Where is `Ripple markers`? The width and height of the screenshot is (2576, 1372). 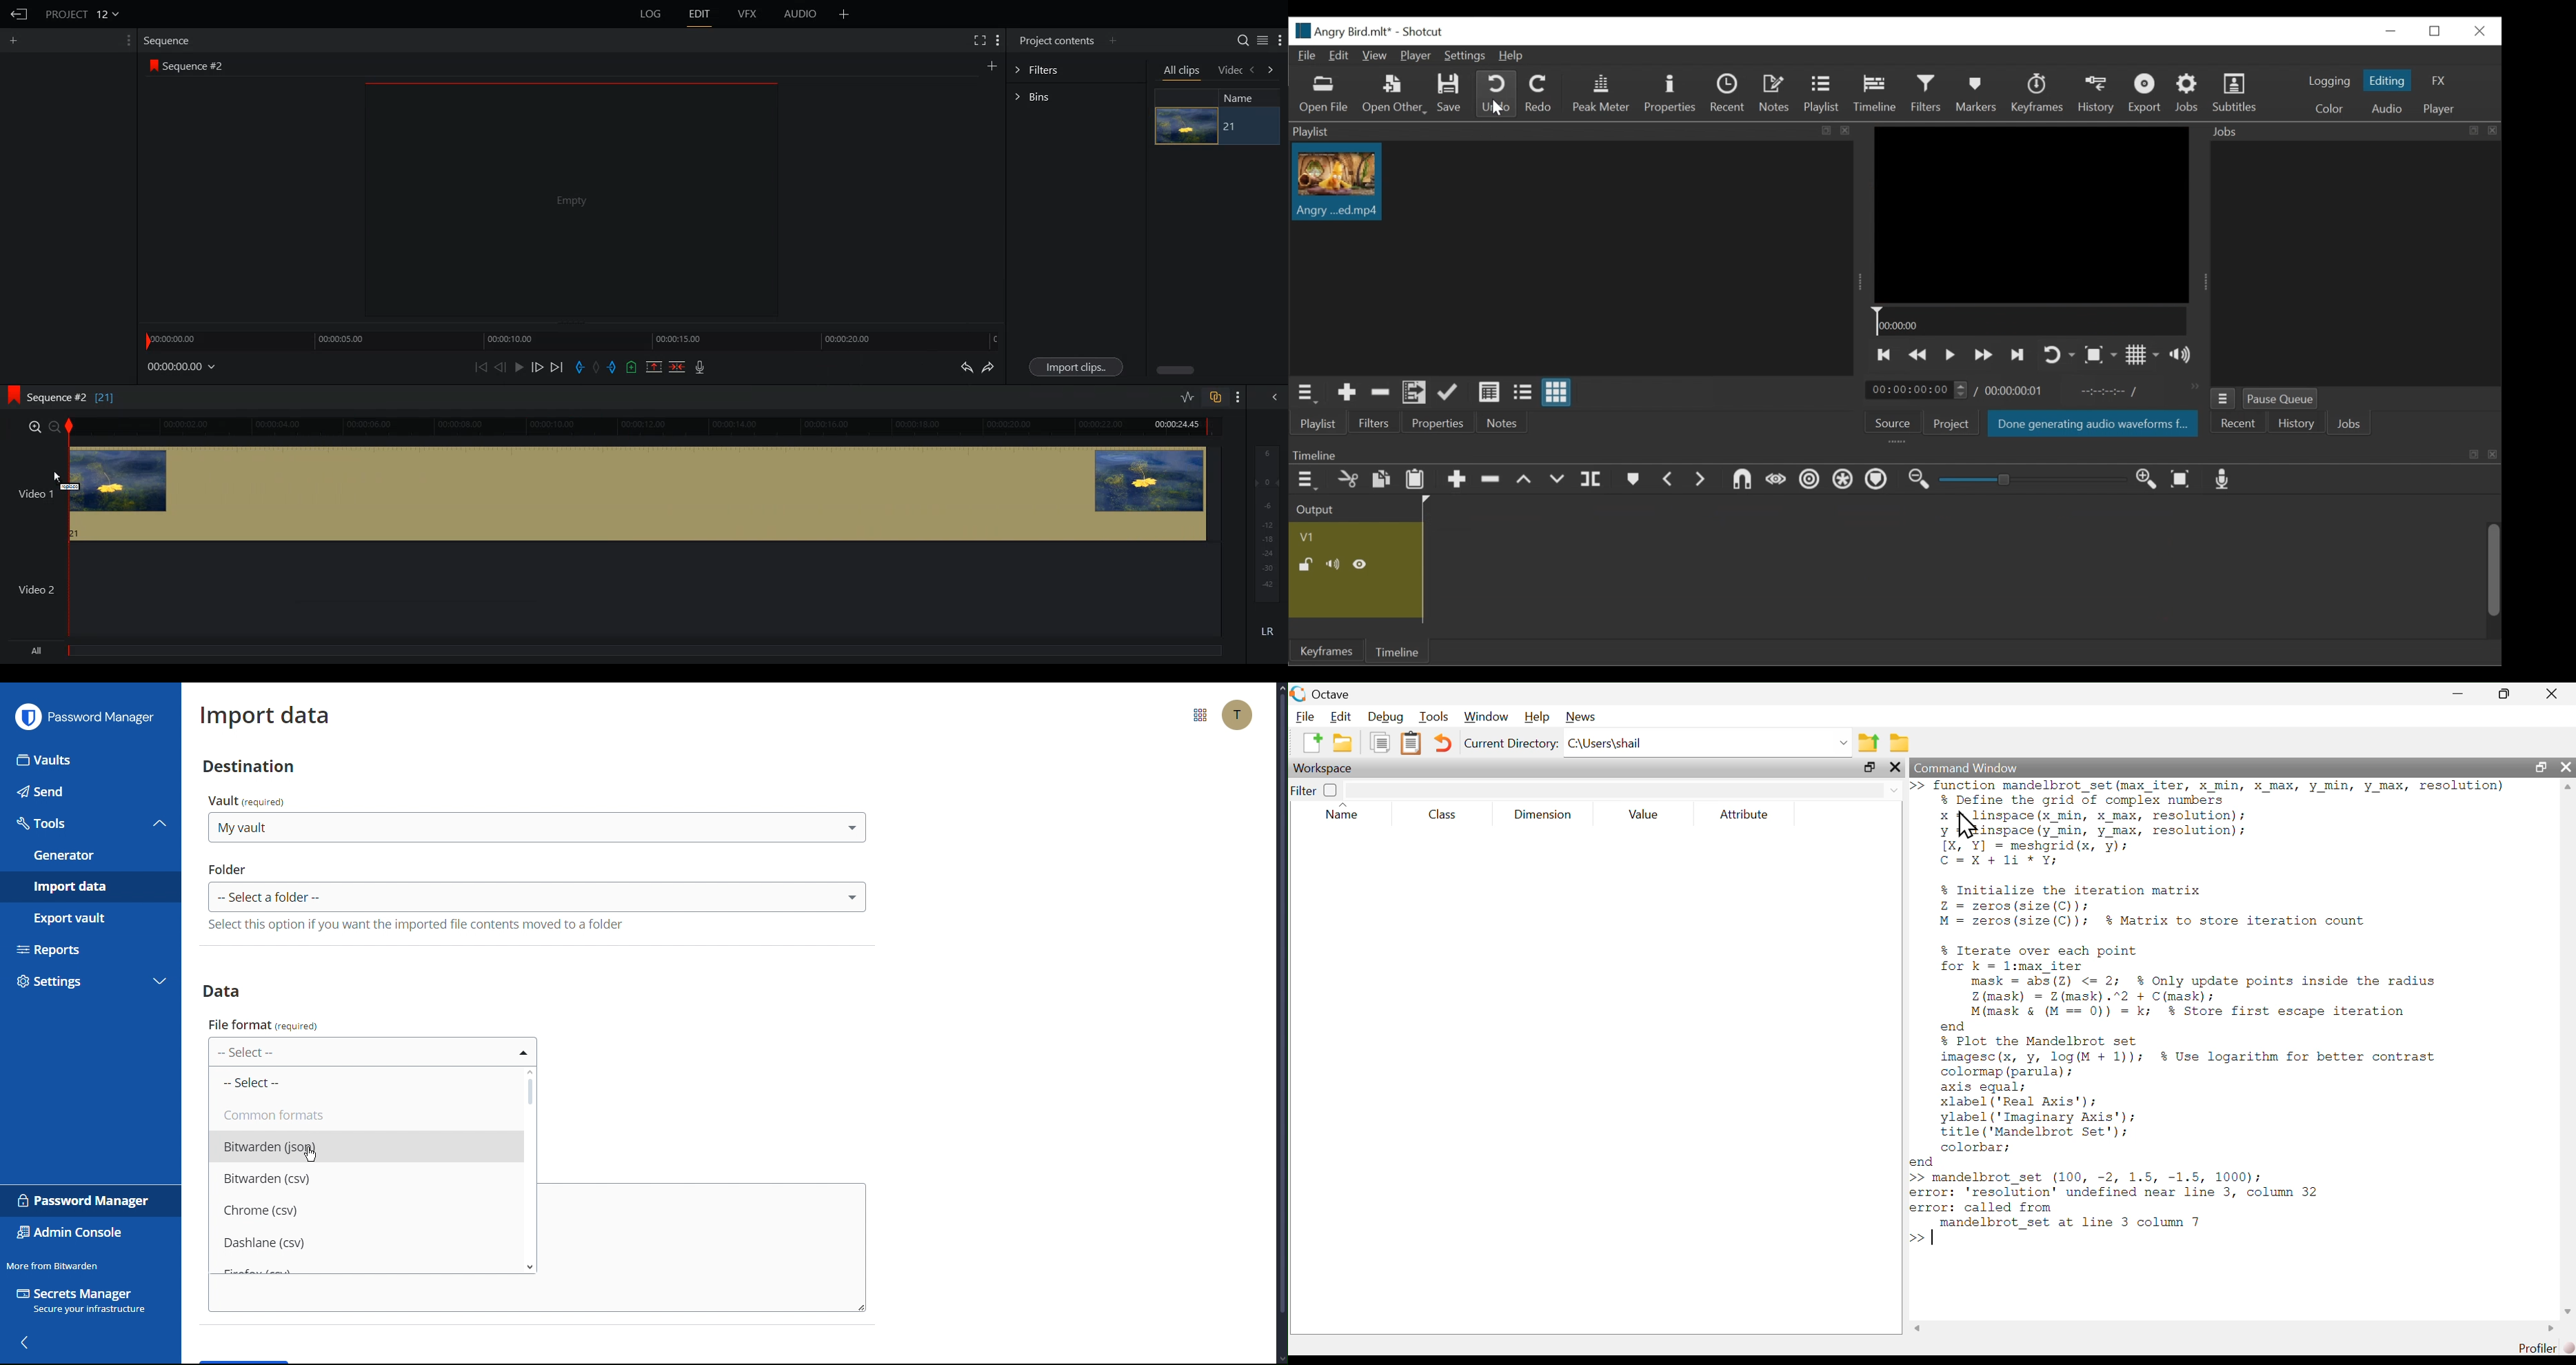
Ripple markers is located at coordinates (1875, 480).